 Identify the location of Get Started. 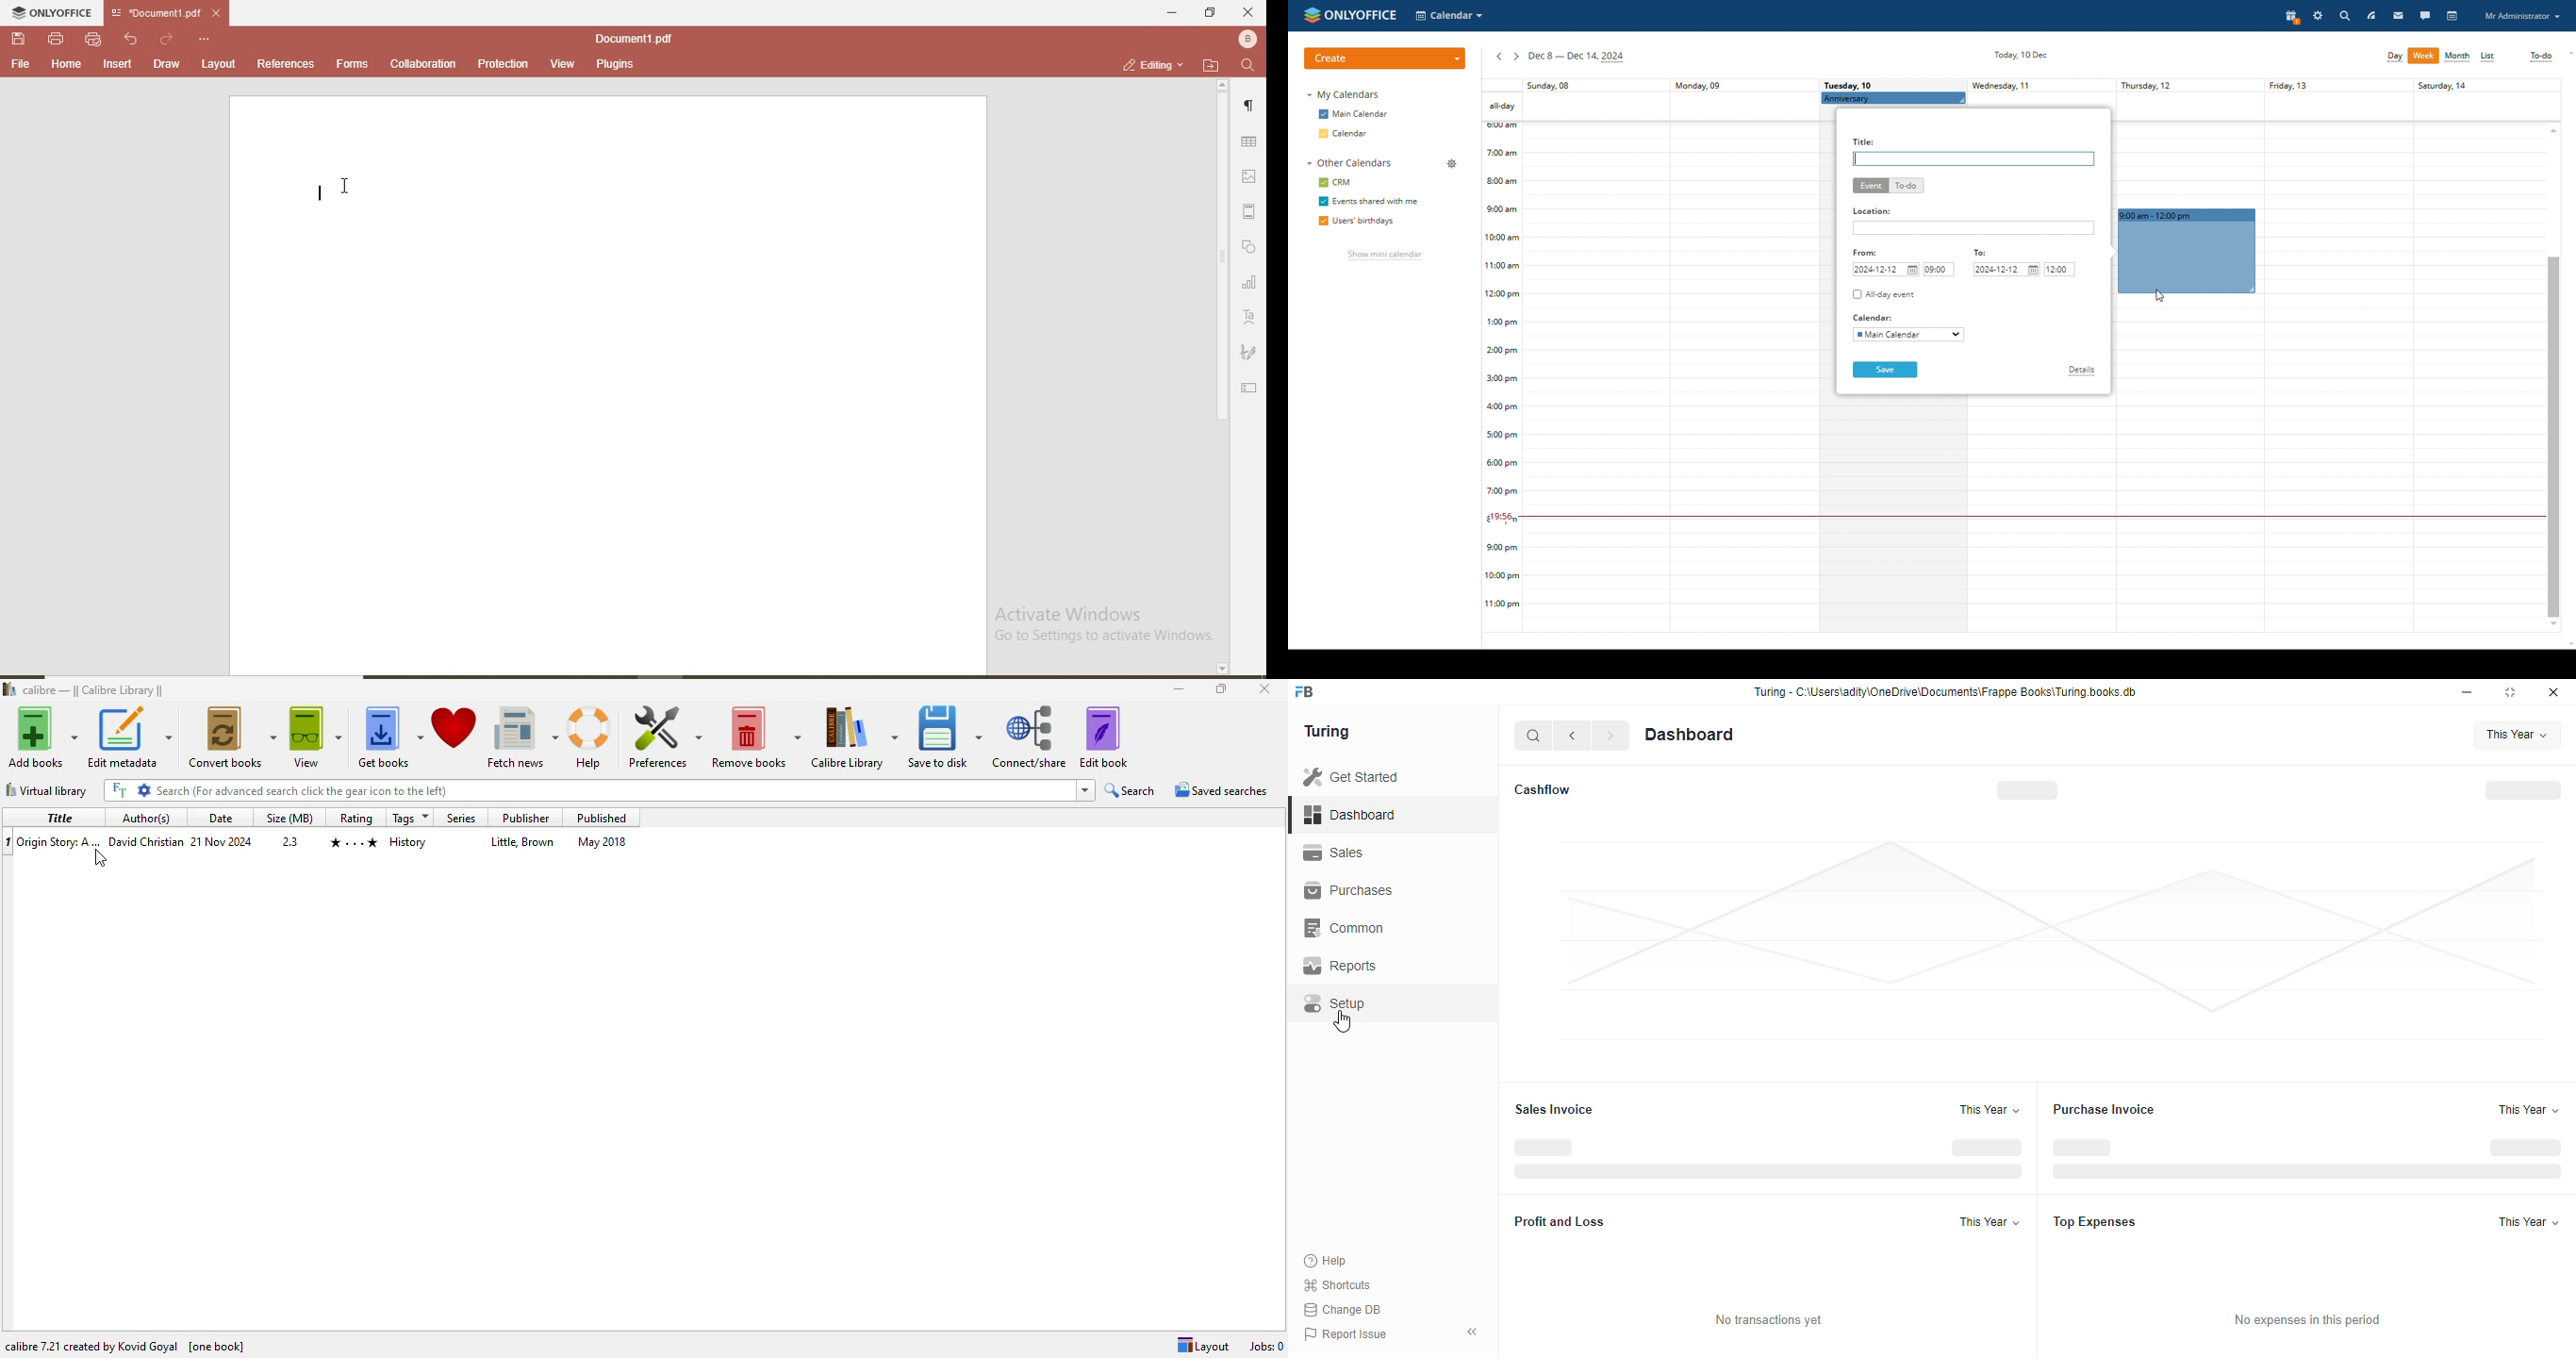
(1374, 775).